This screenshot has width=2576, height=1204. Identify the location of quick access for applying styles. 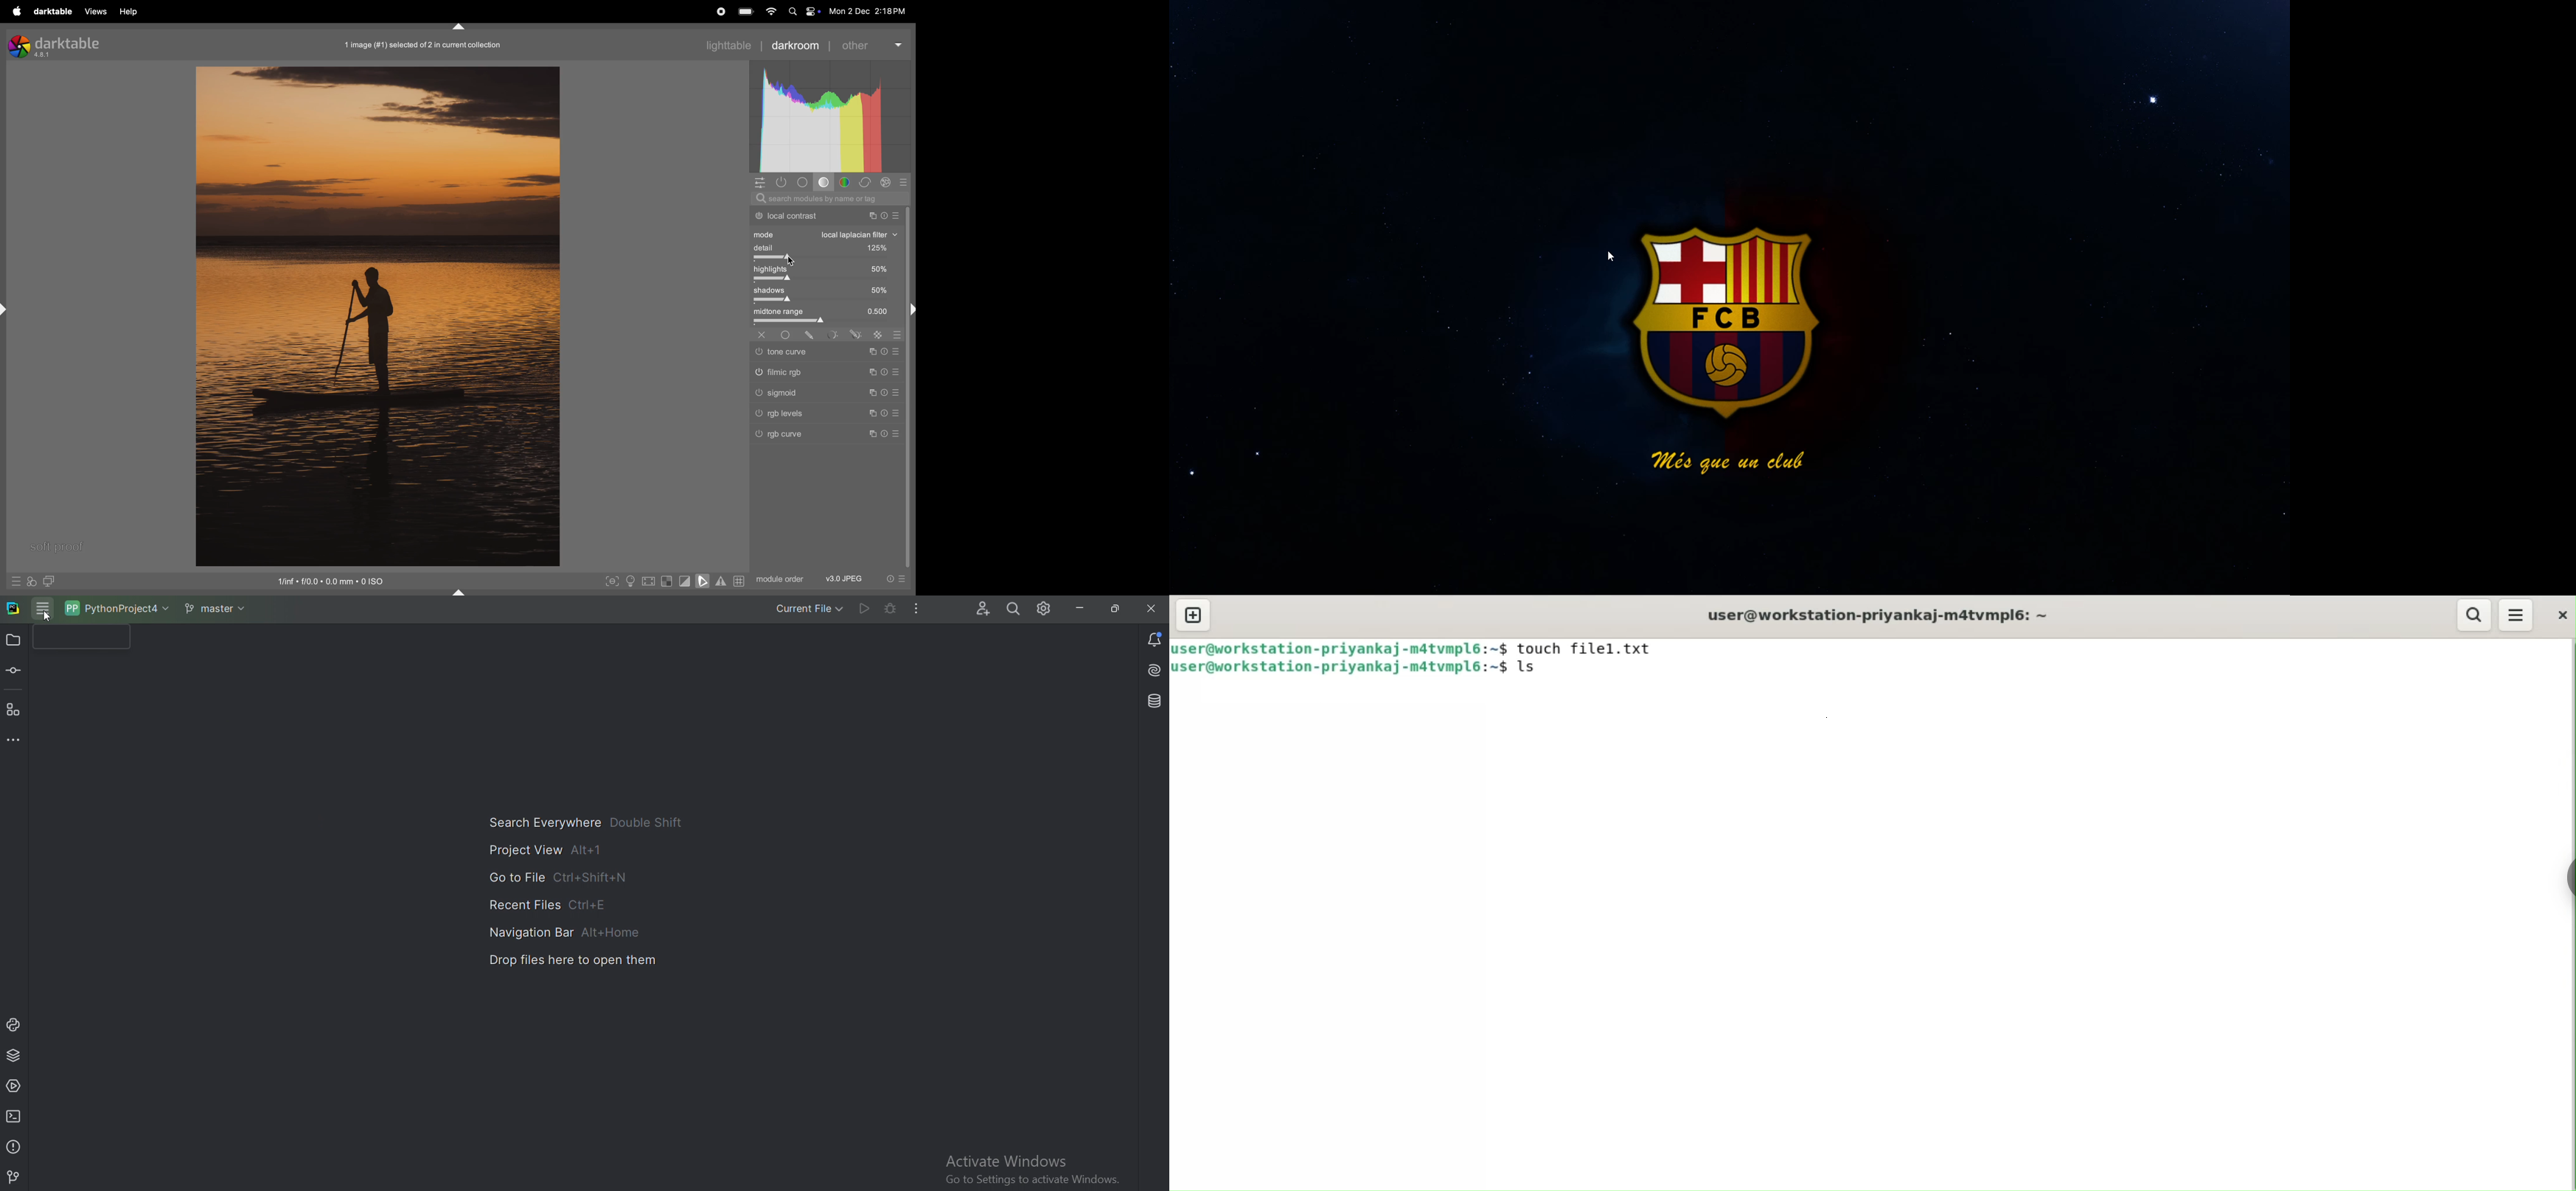
(32, 581).